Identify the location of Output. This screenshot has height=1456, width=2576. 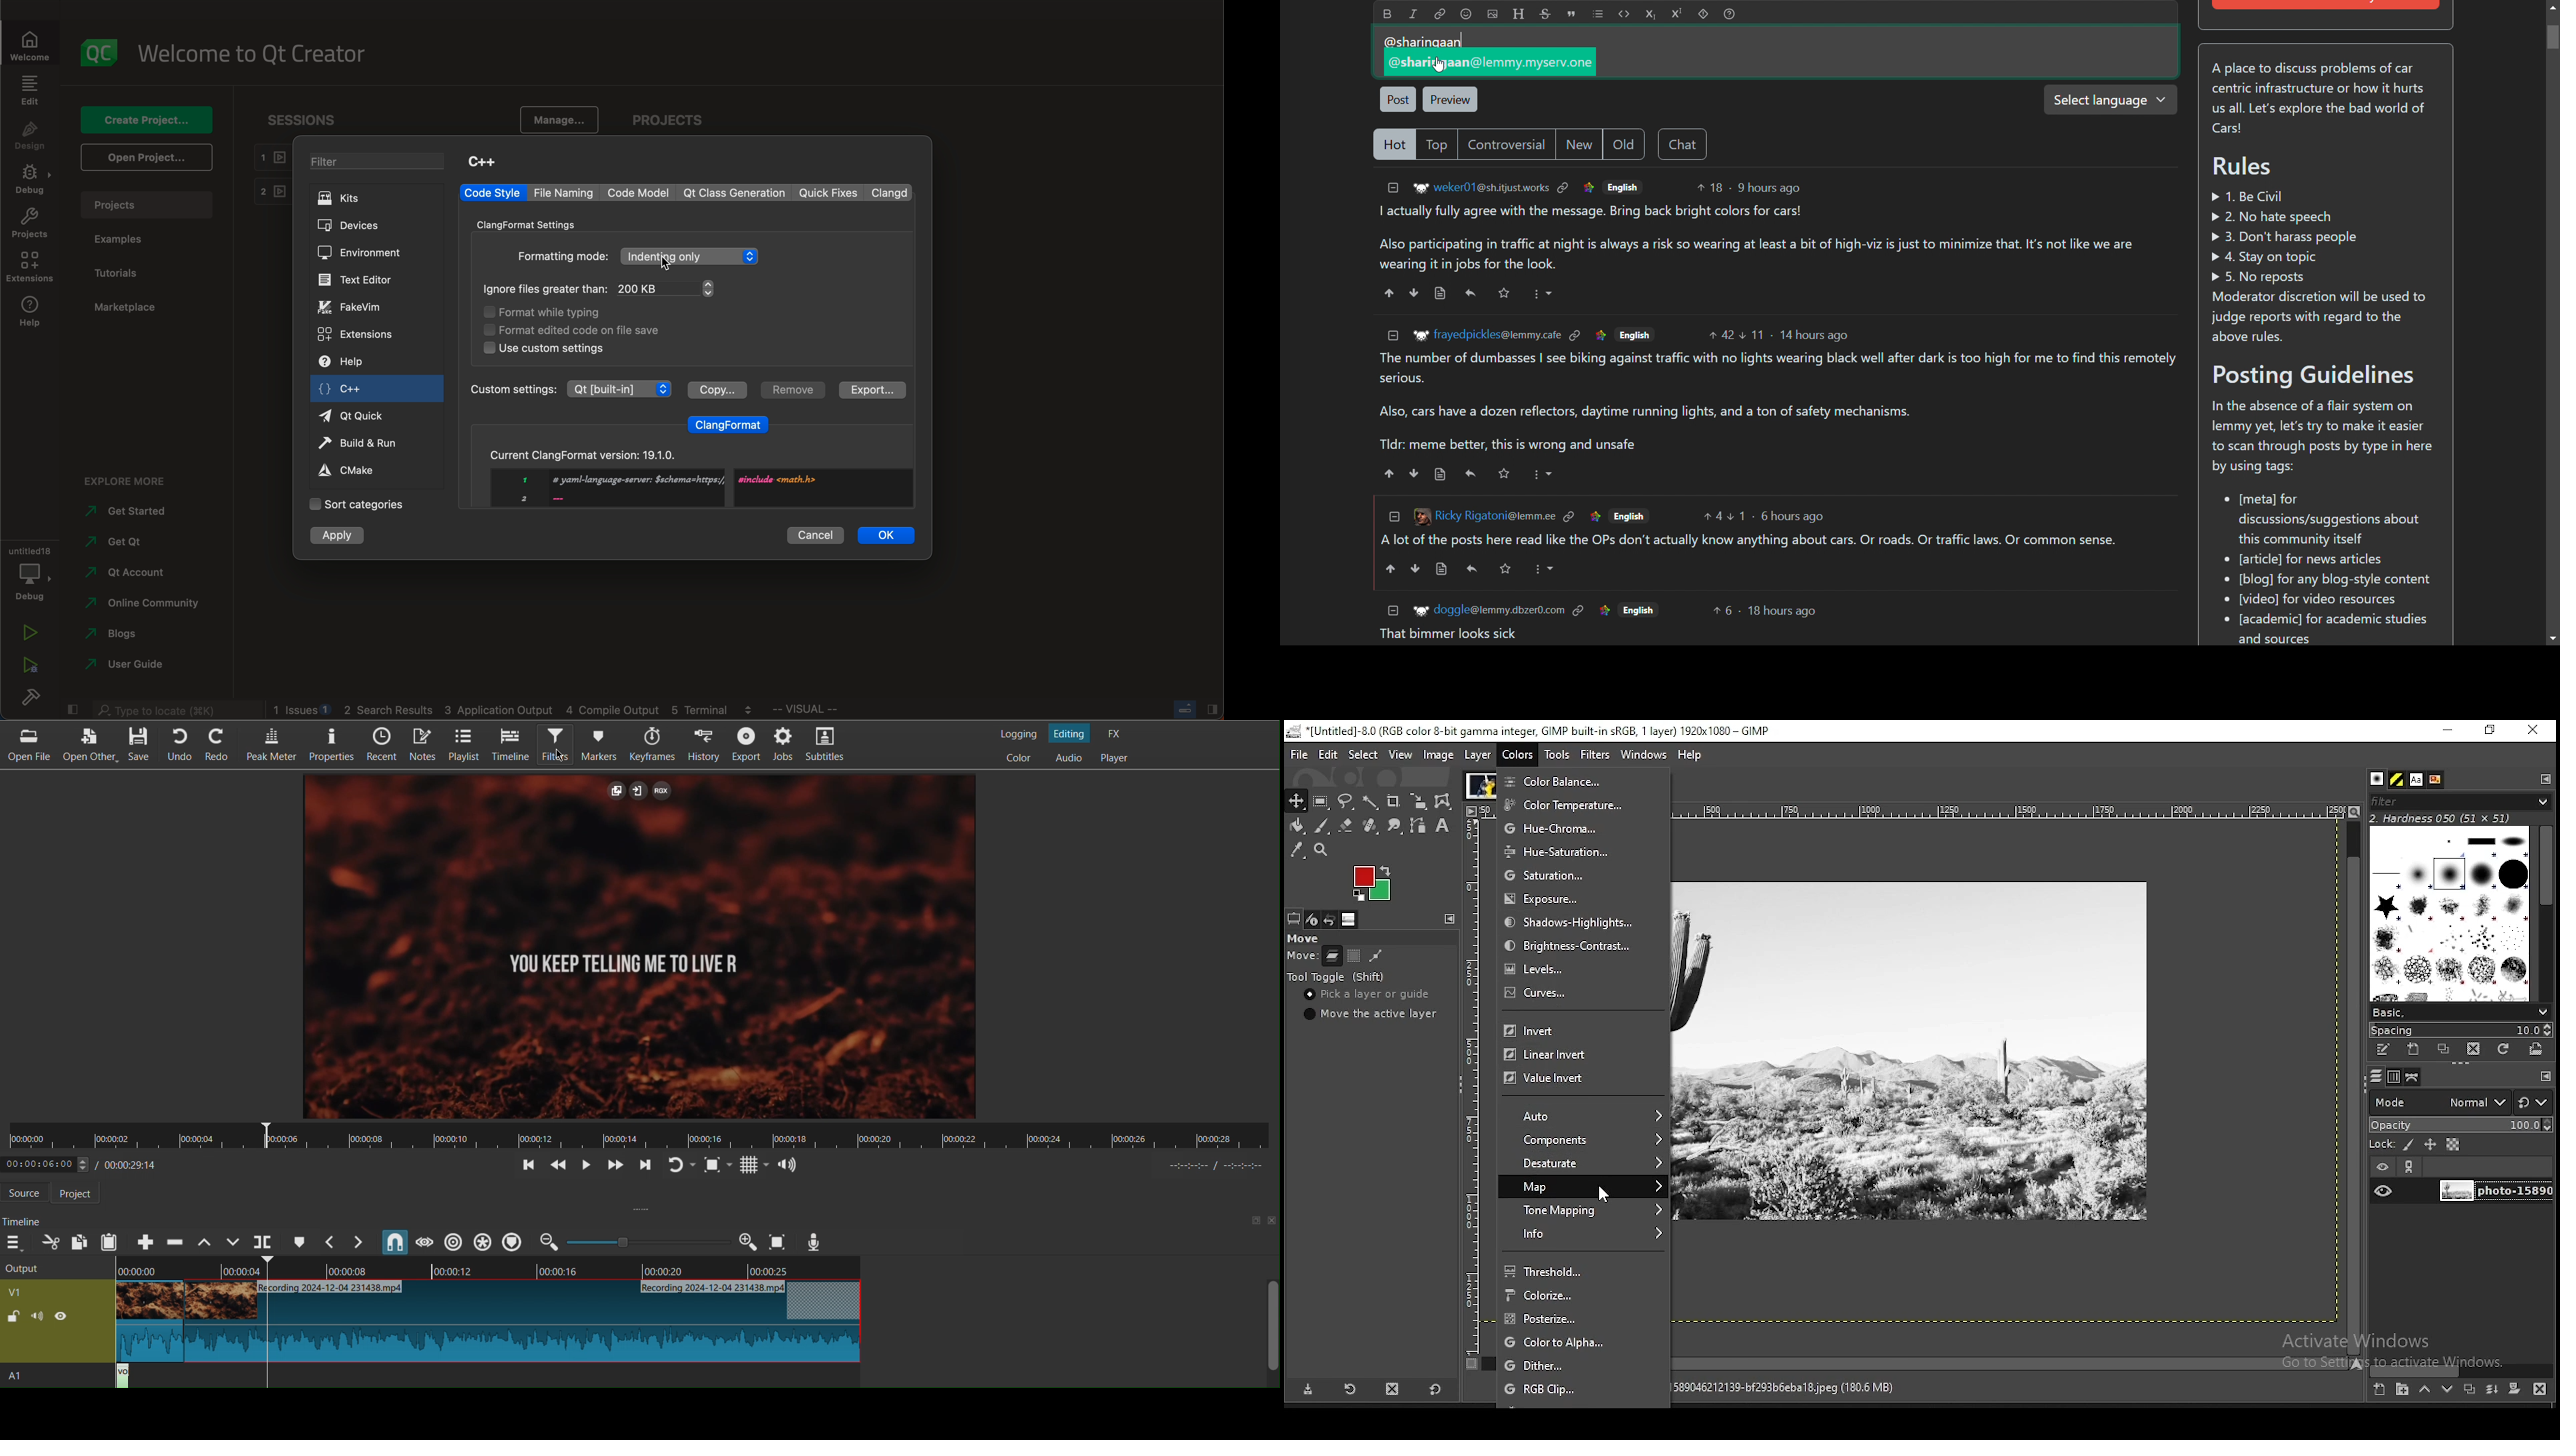
(53, 1268).